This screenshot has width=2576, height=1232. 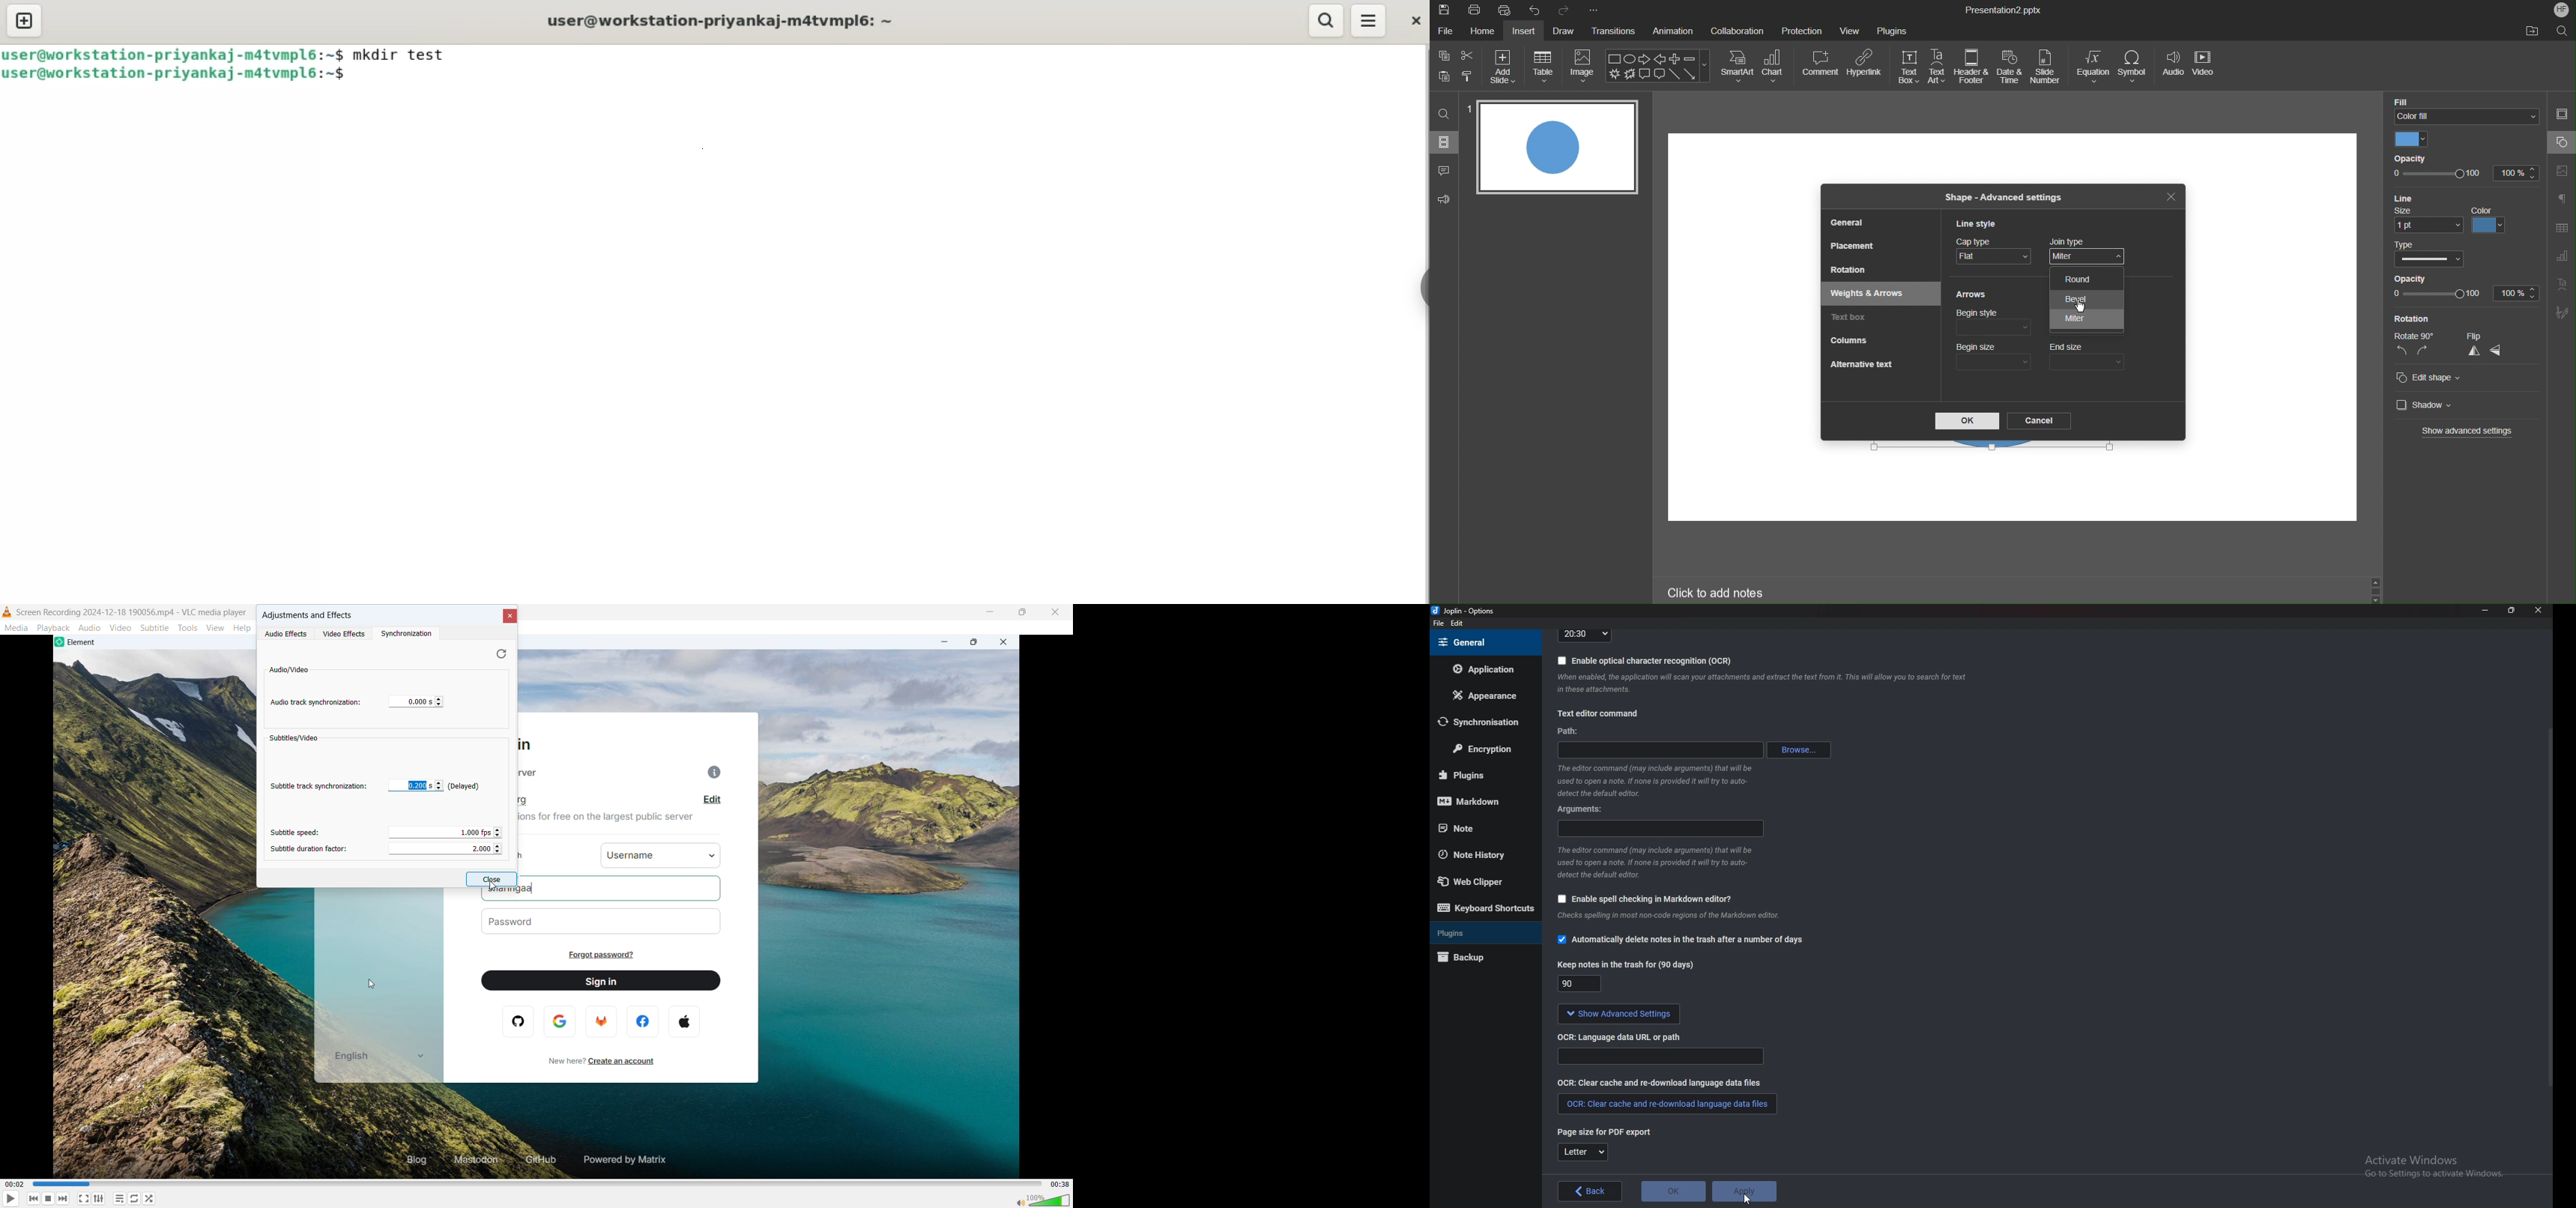 I want to click on Account, so click(x=2560, y=9).